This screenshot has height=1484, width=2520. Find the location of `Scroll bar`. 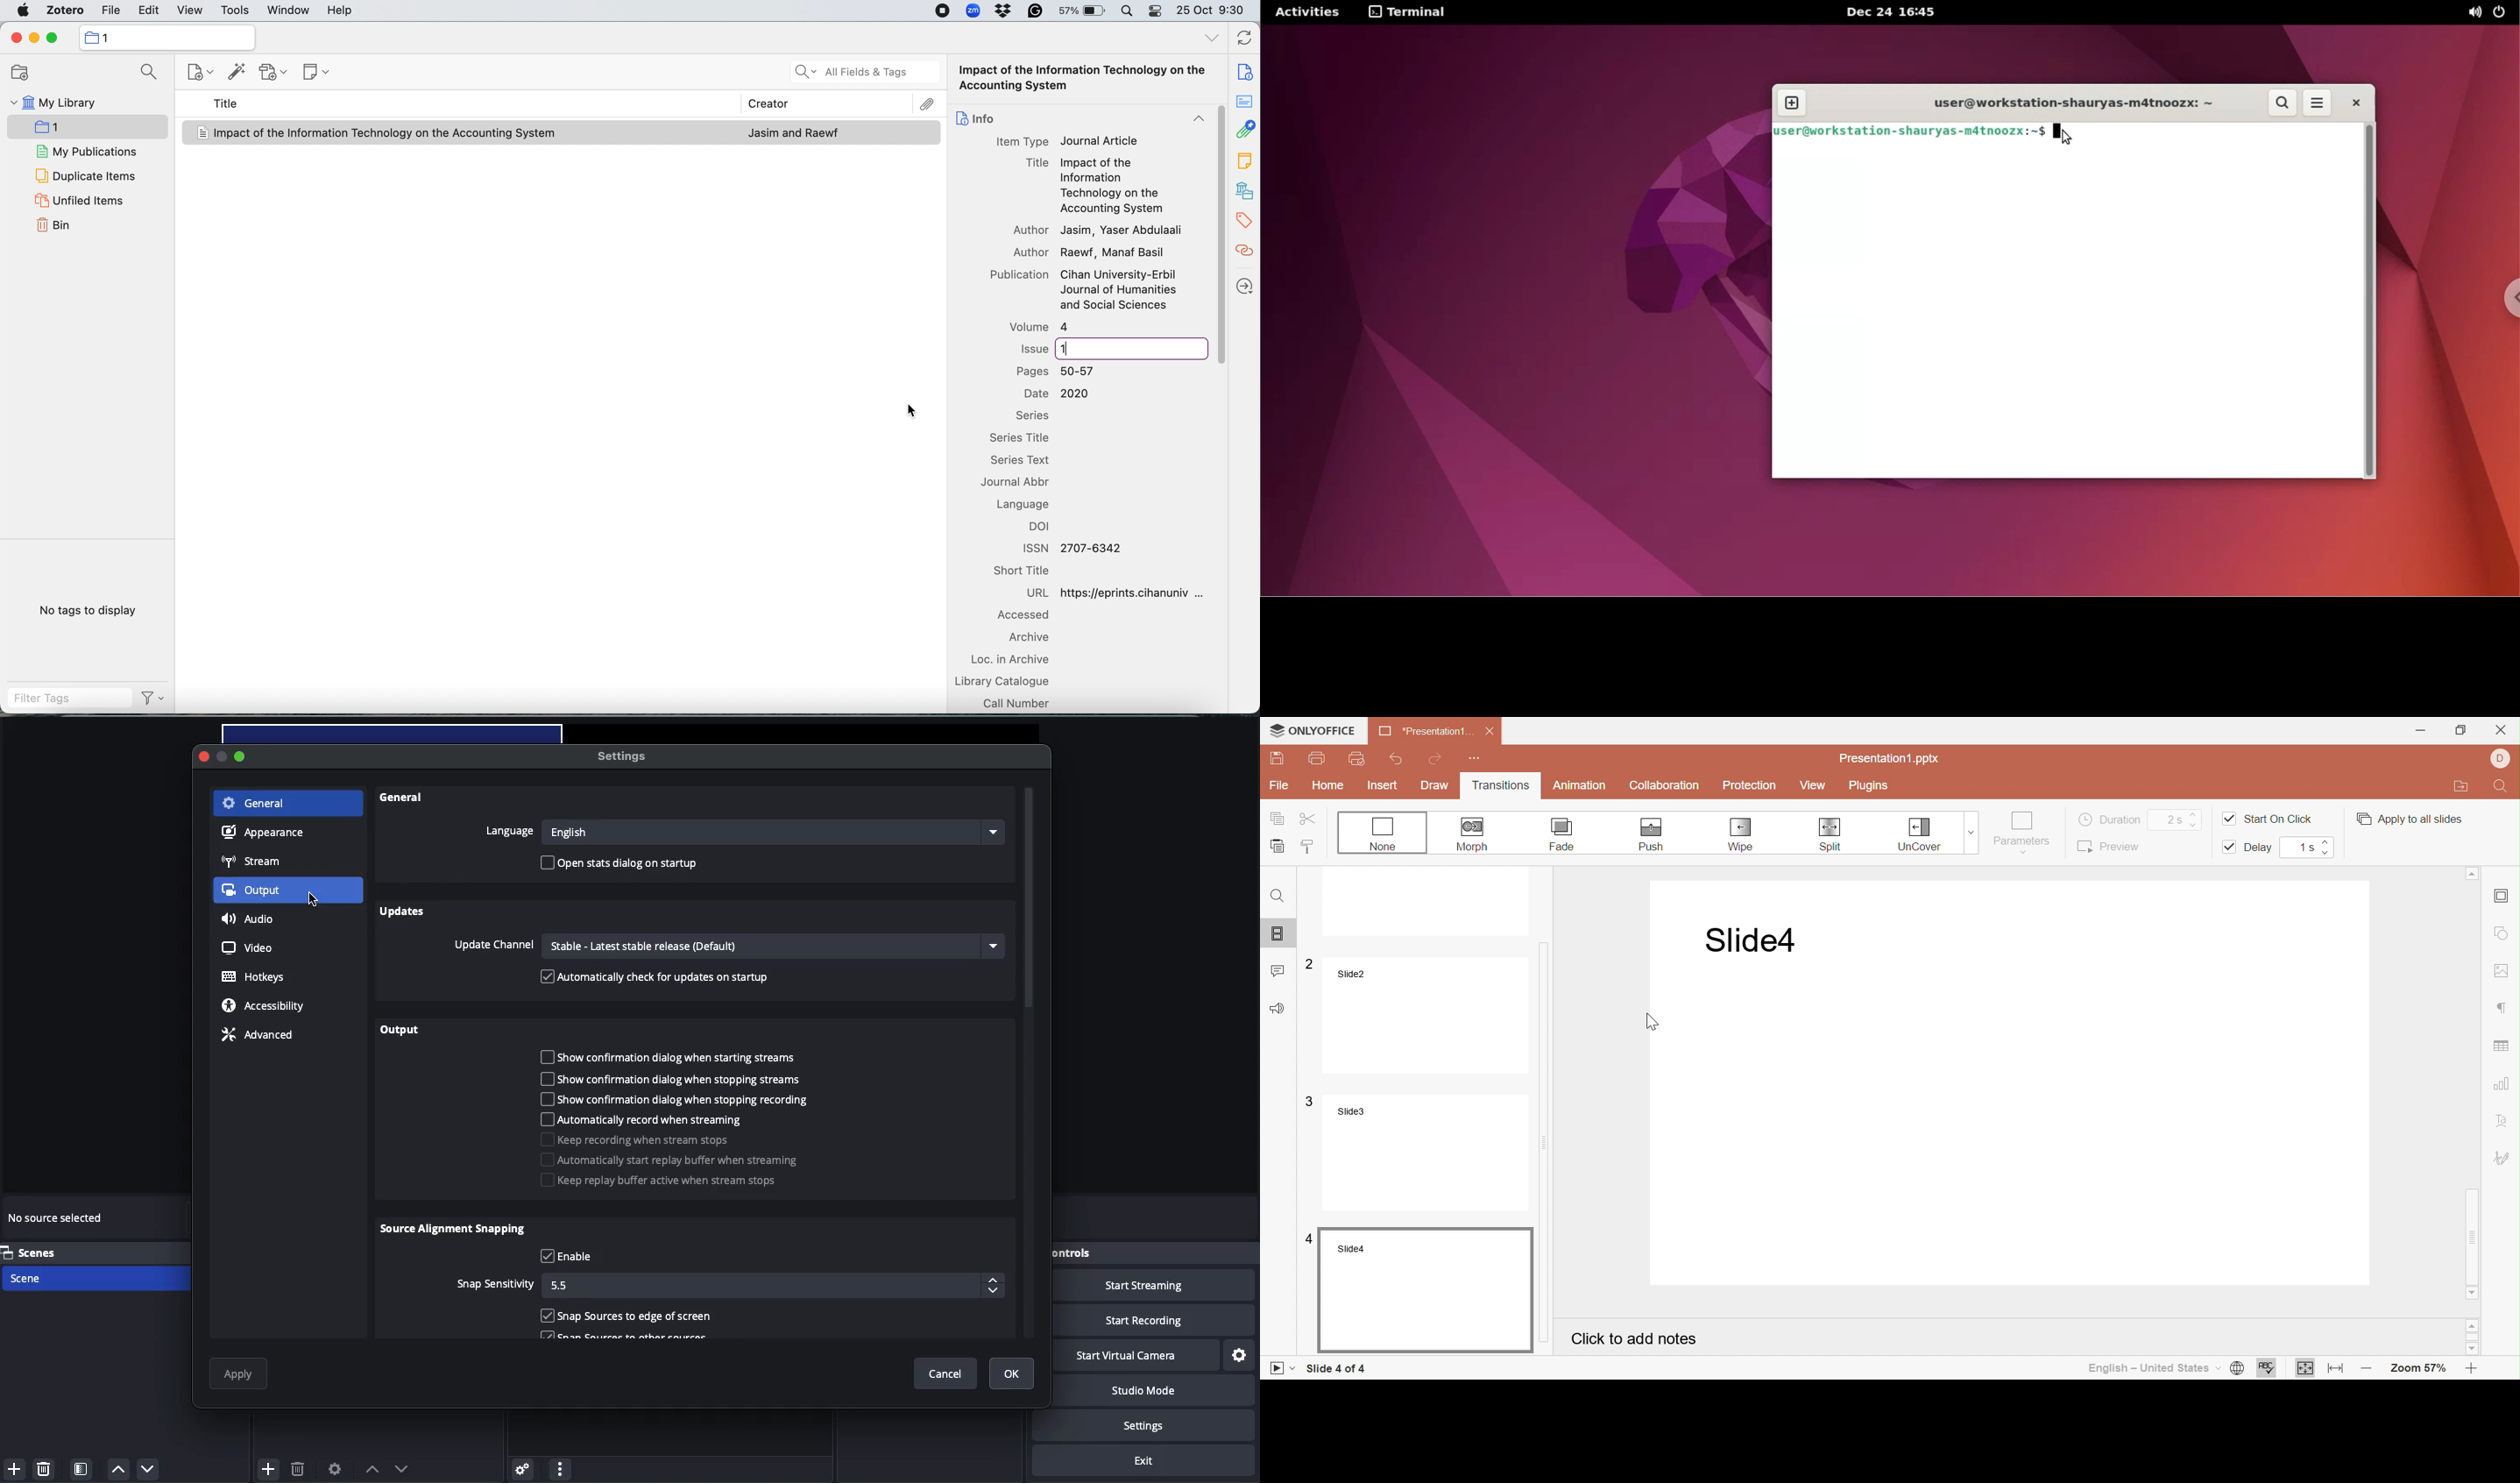

Scroll bar is located at coordinates (2473, 1079).